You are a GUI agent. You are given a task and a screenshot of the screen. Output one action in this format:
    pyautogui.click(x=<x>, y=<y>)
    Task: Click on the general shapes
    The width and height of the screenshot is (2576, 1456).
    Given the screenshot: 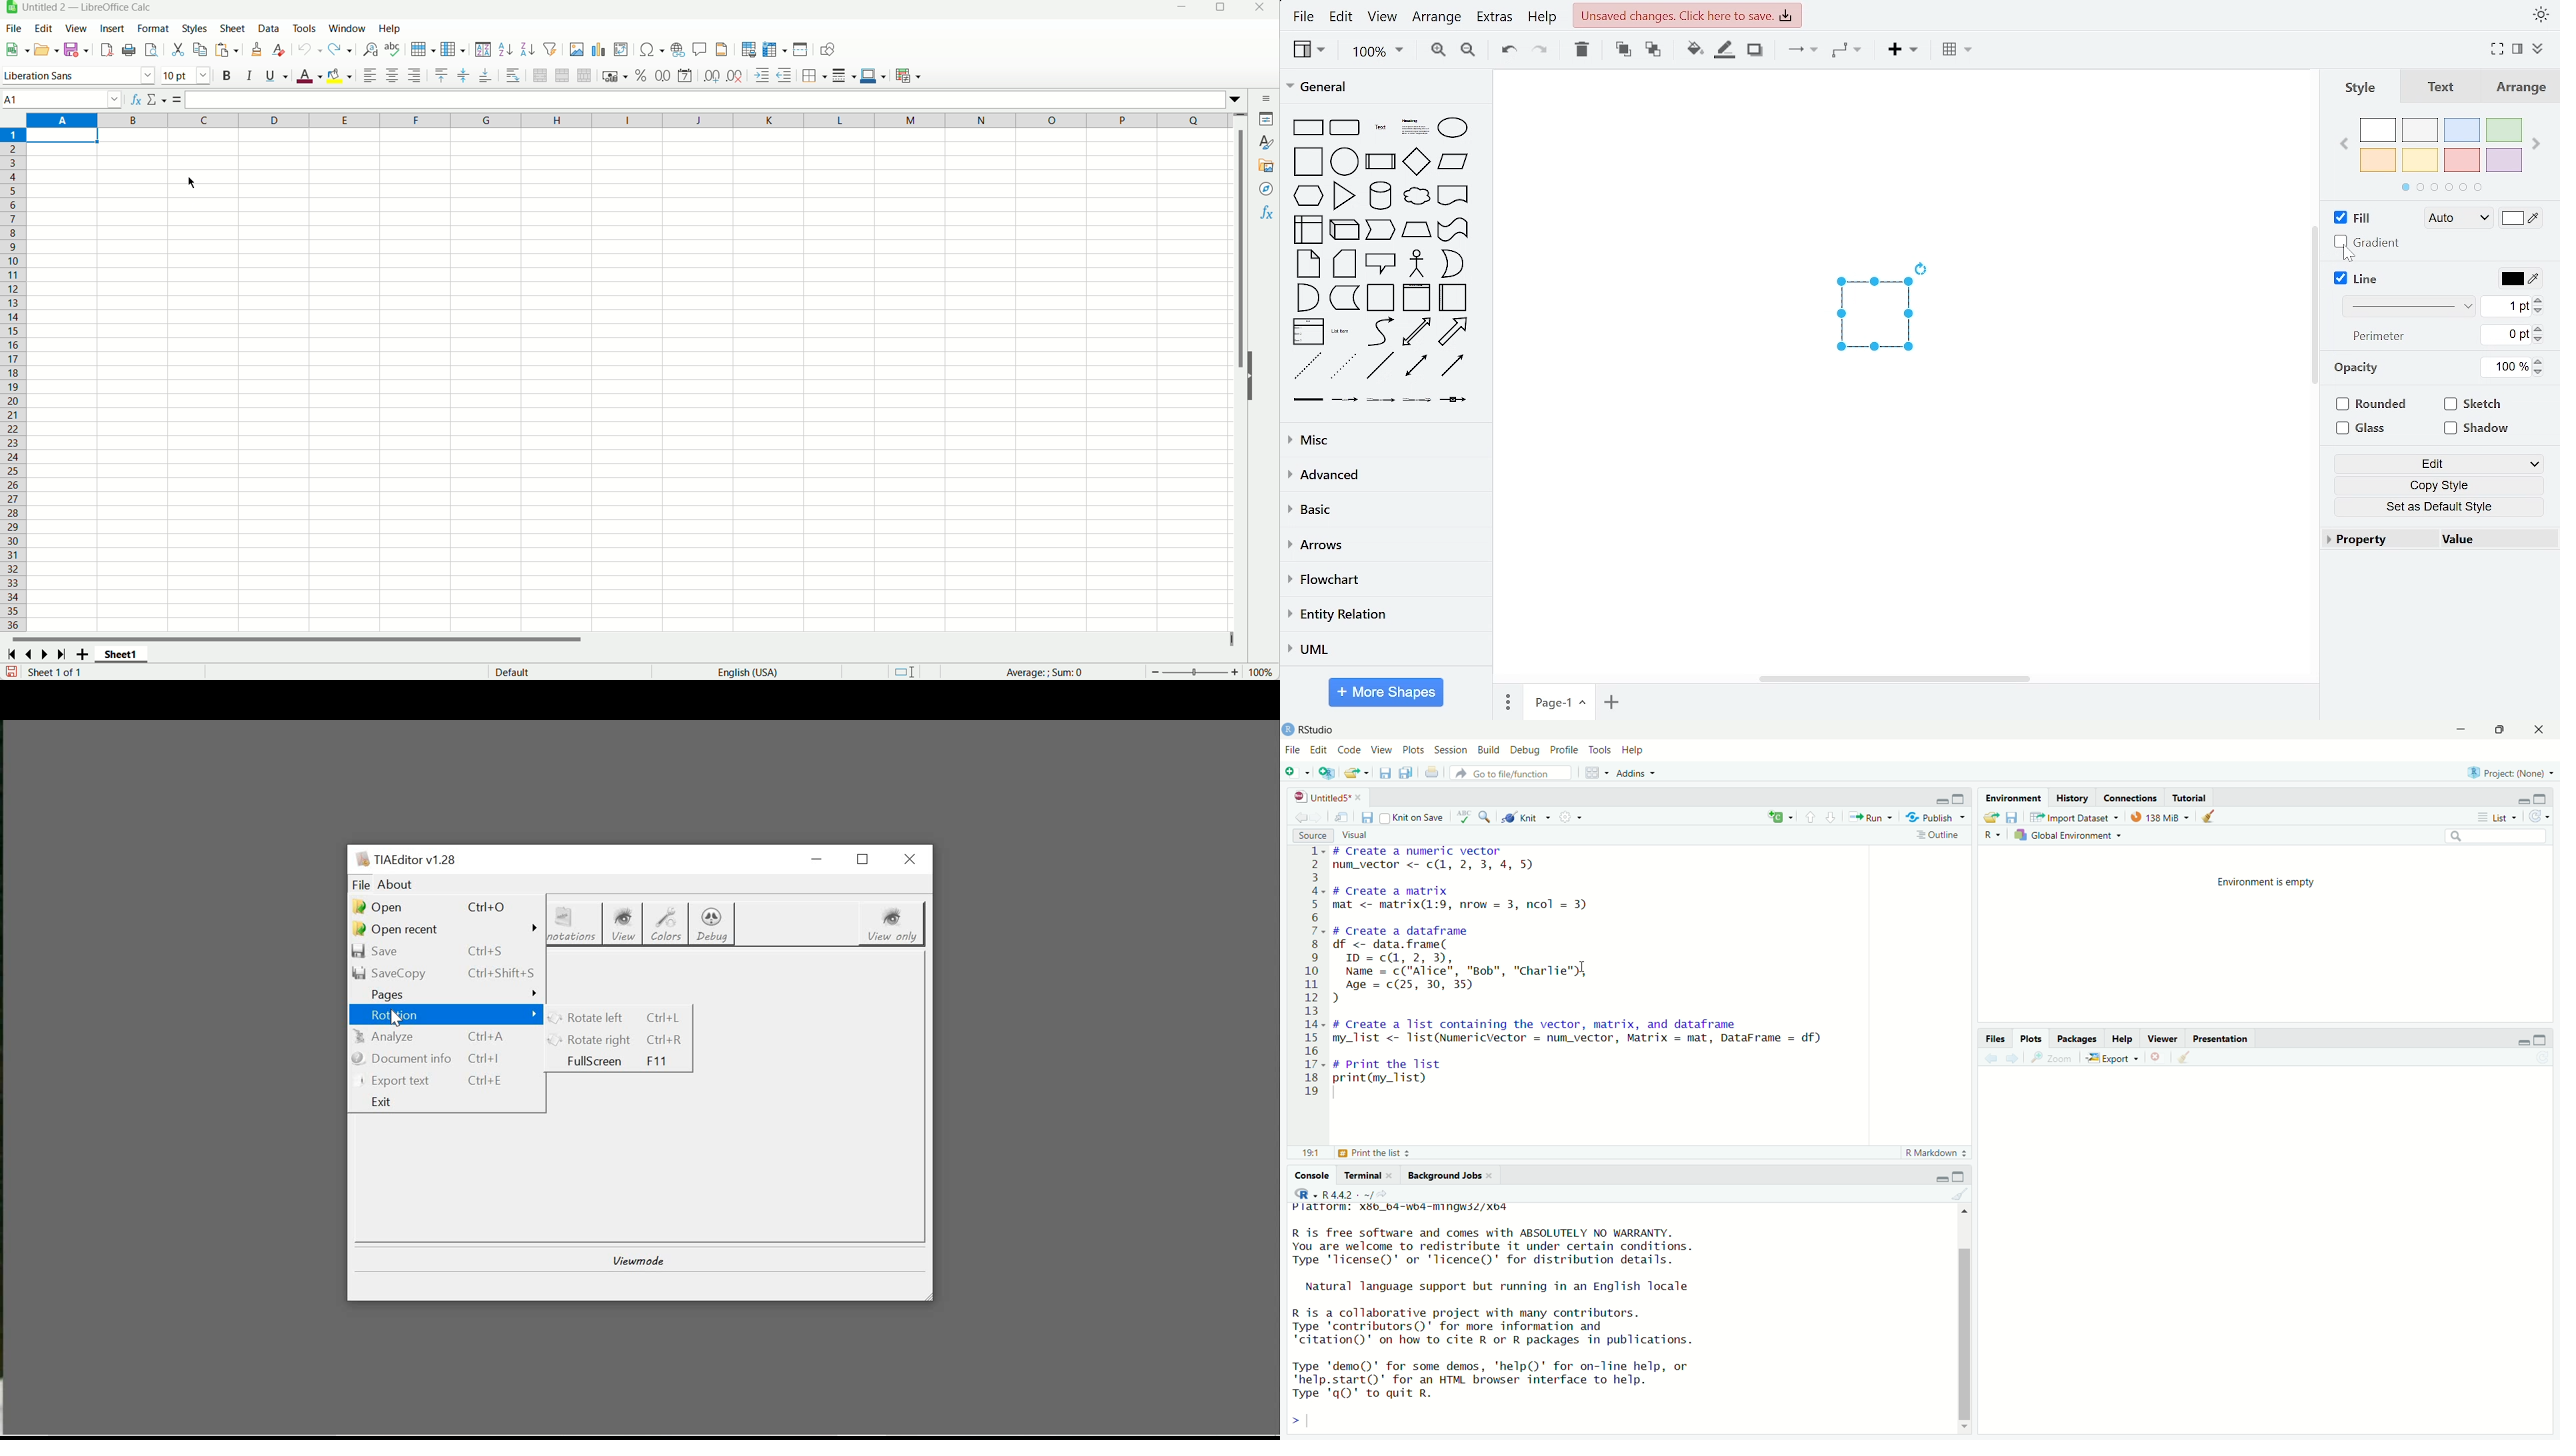 What is the action you would take?
    pyautogui.click(x=1450, y=366)
    